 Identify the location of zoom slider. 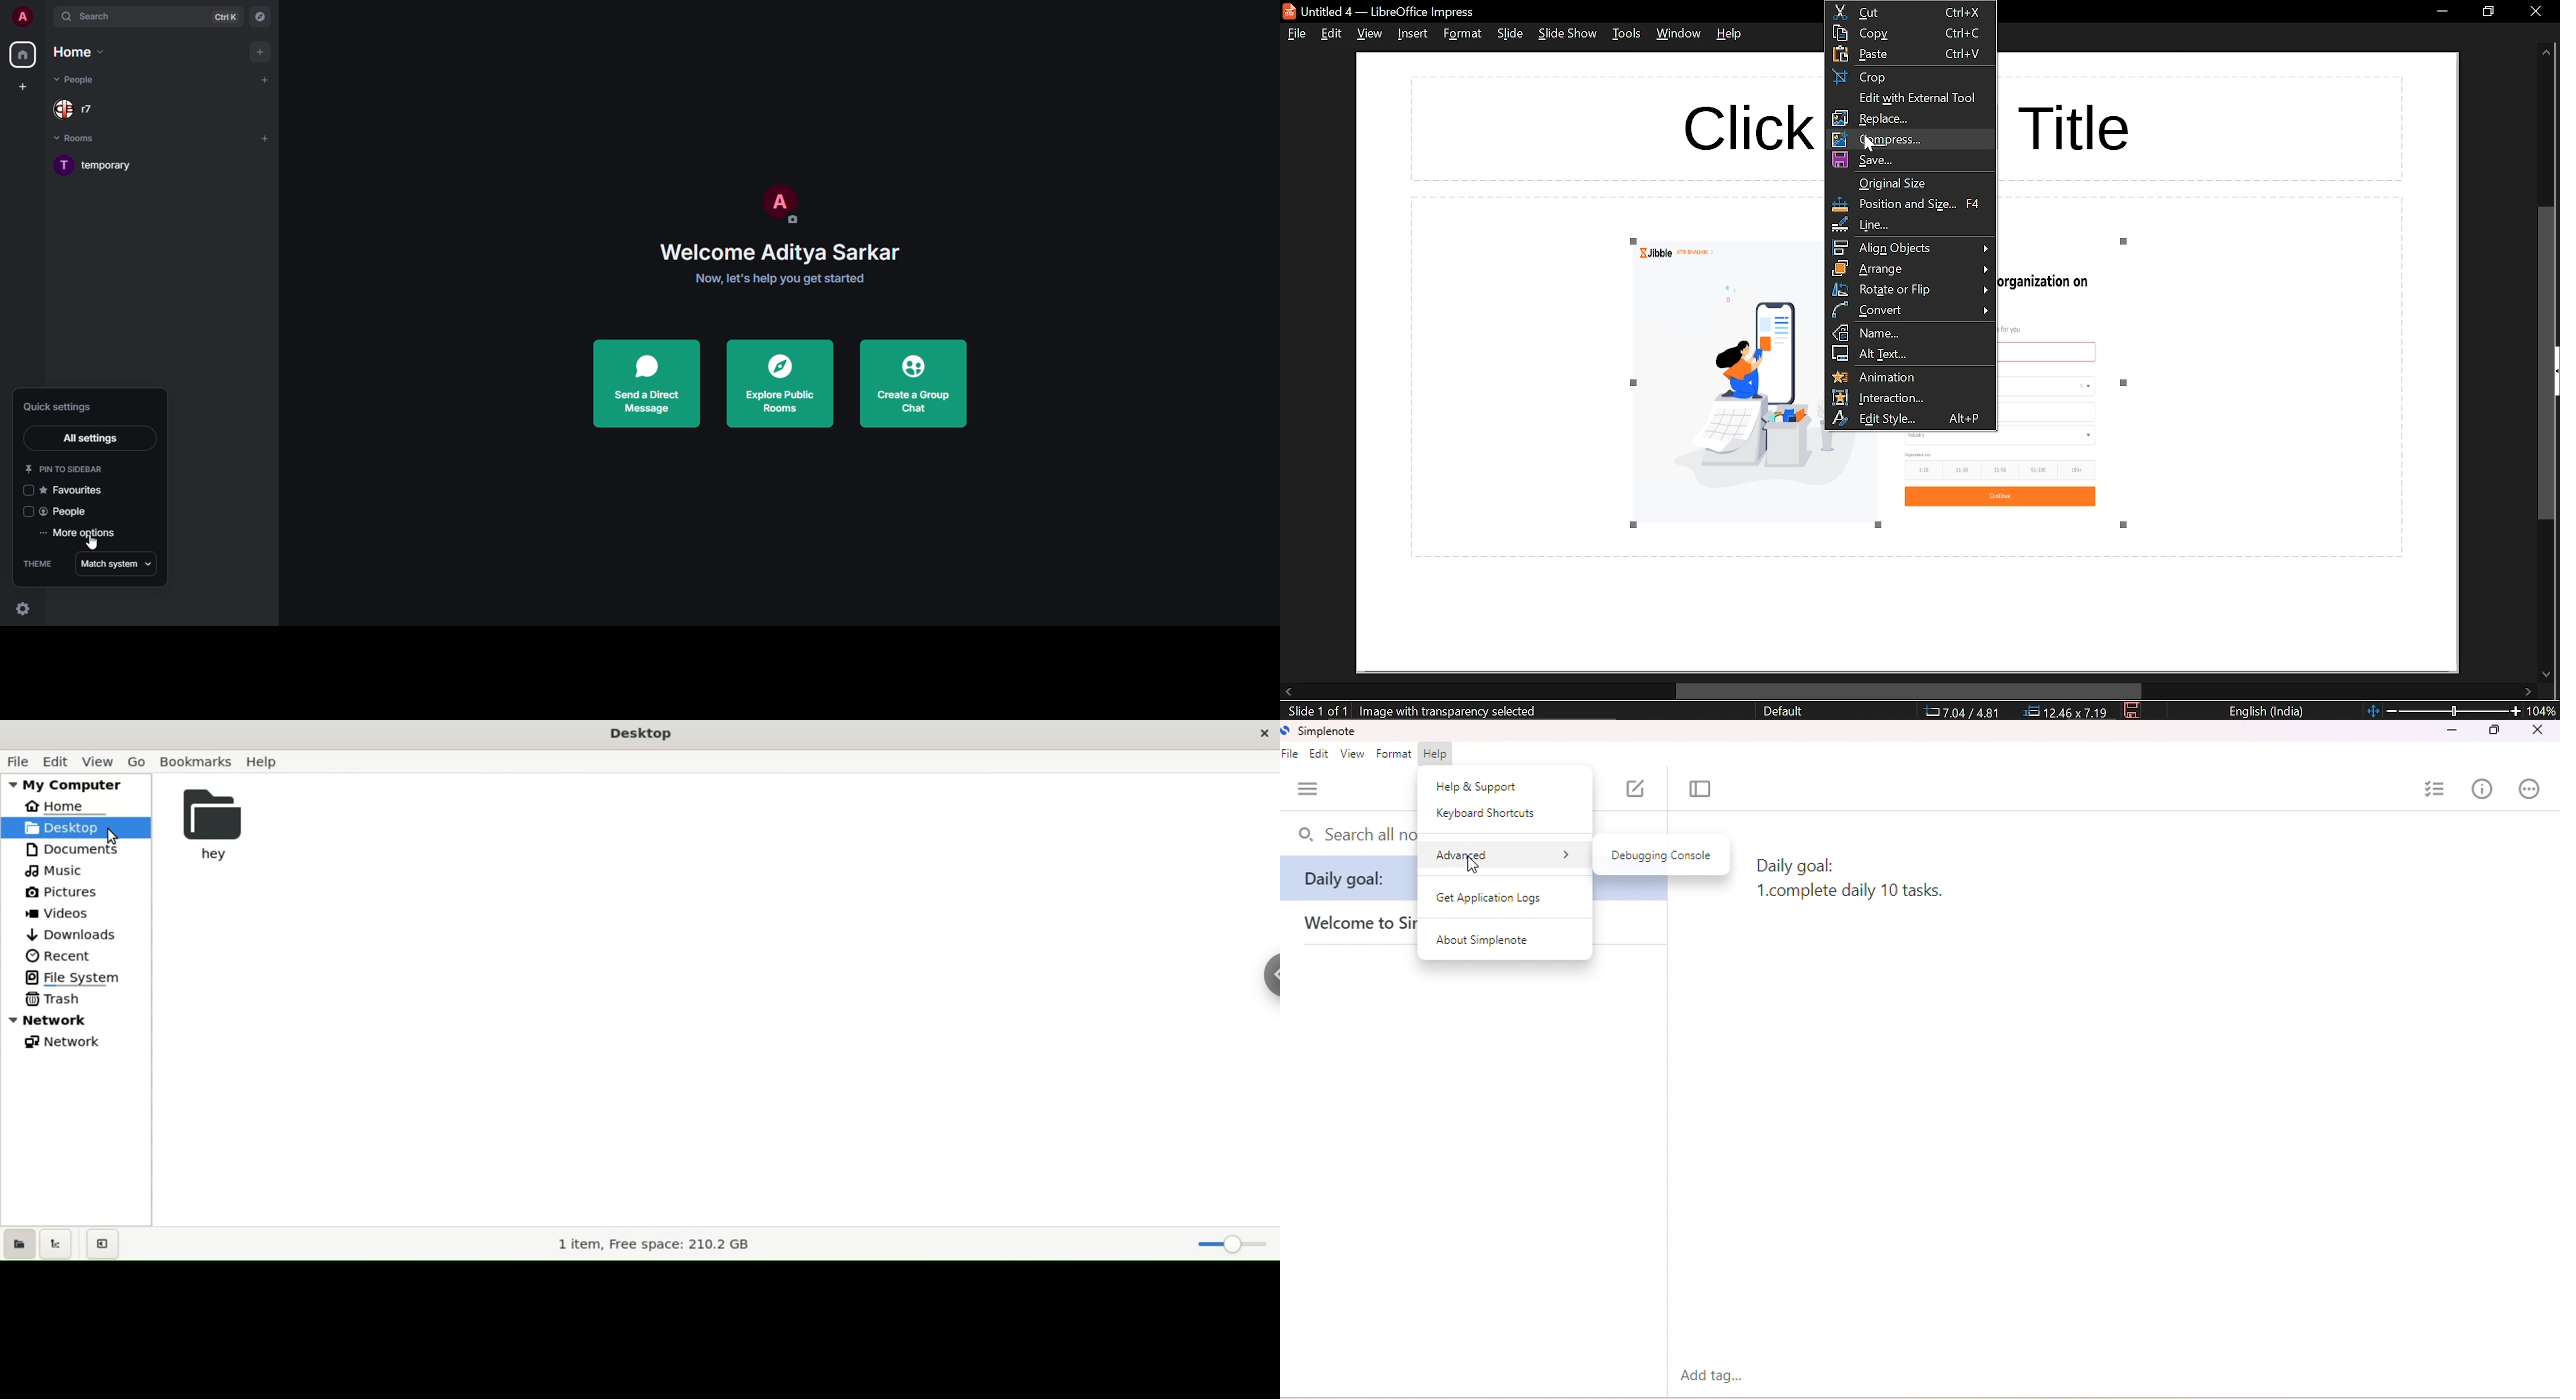
(1221, 1241).